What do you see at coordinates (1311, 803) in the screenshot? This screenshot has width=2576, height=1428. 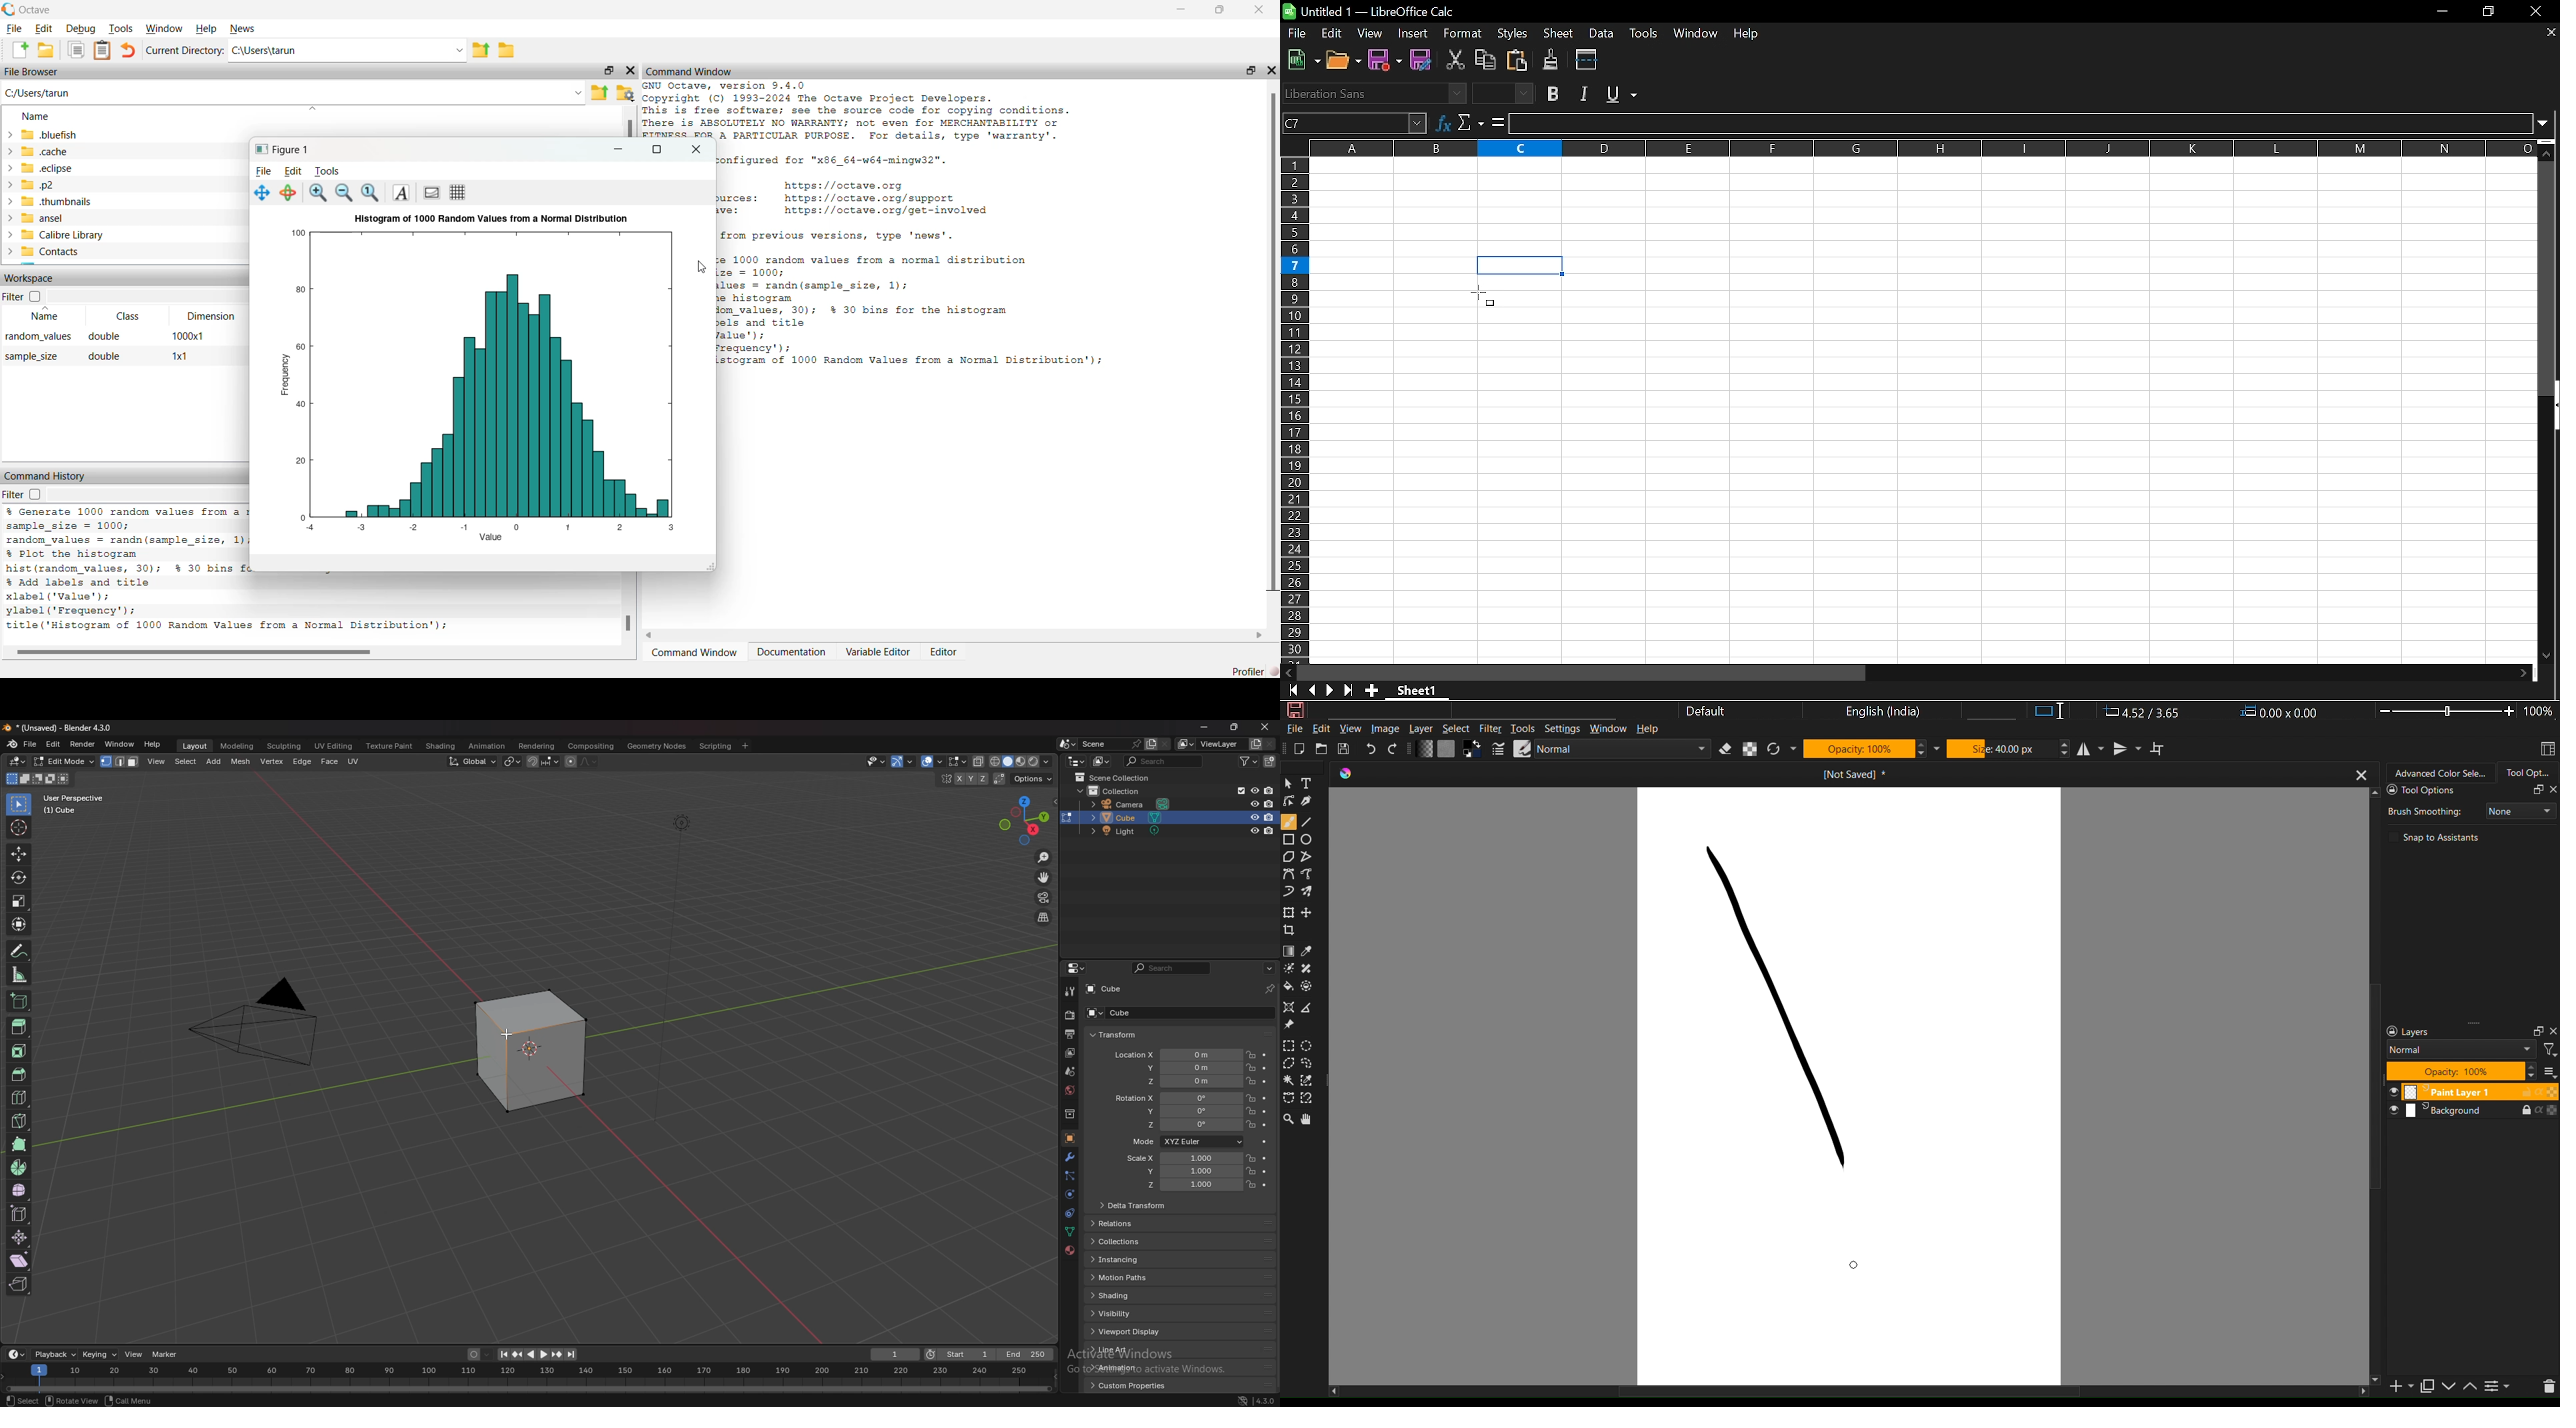 I see `Lineart` at bounding box center [1311, 803].